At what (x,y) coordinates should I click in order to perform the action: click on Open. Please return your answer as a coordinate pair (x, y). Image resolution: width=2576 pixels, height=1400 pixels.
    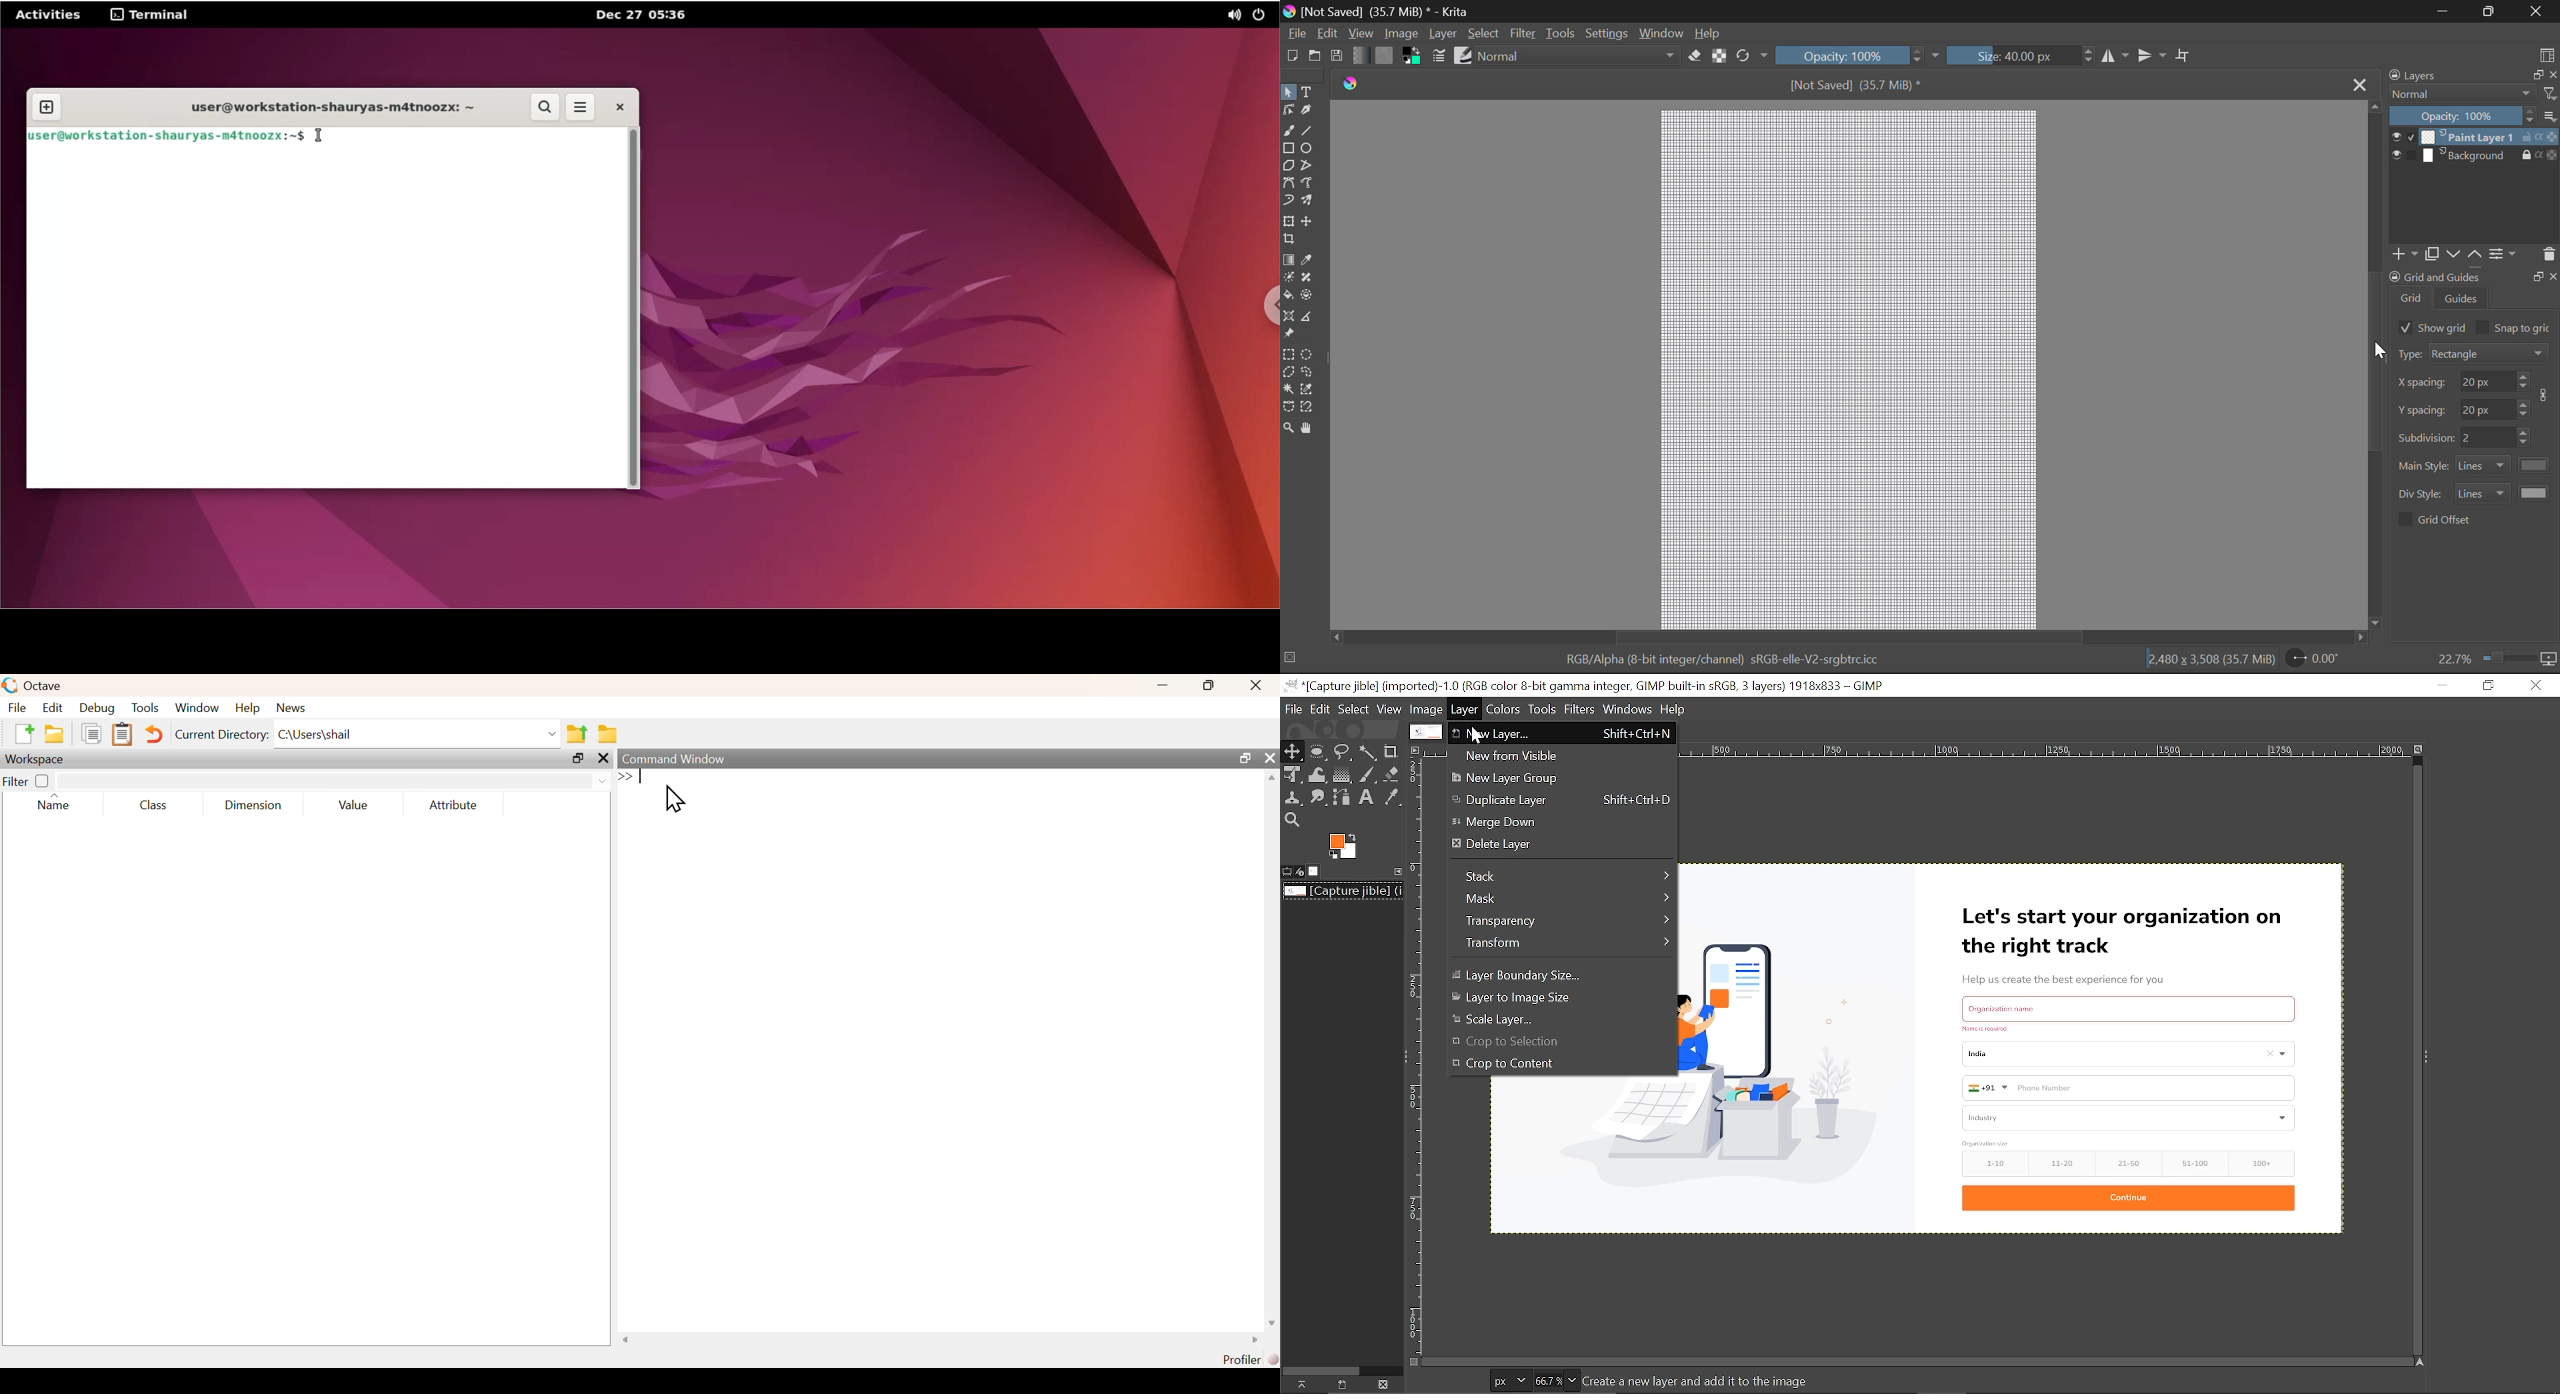
    Looking at the image, I should click on (1315, 57).